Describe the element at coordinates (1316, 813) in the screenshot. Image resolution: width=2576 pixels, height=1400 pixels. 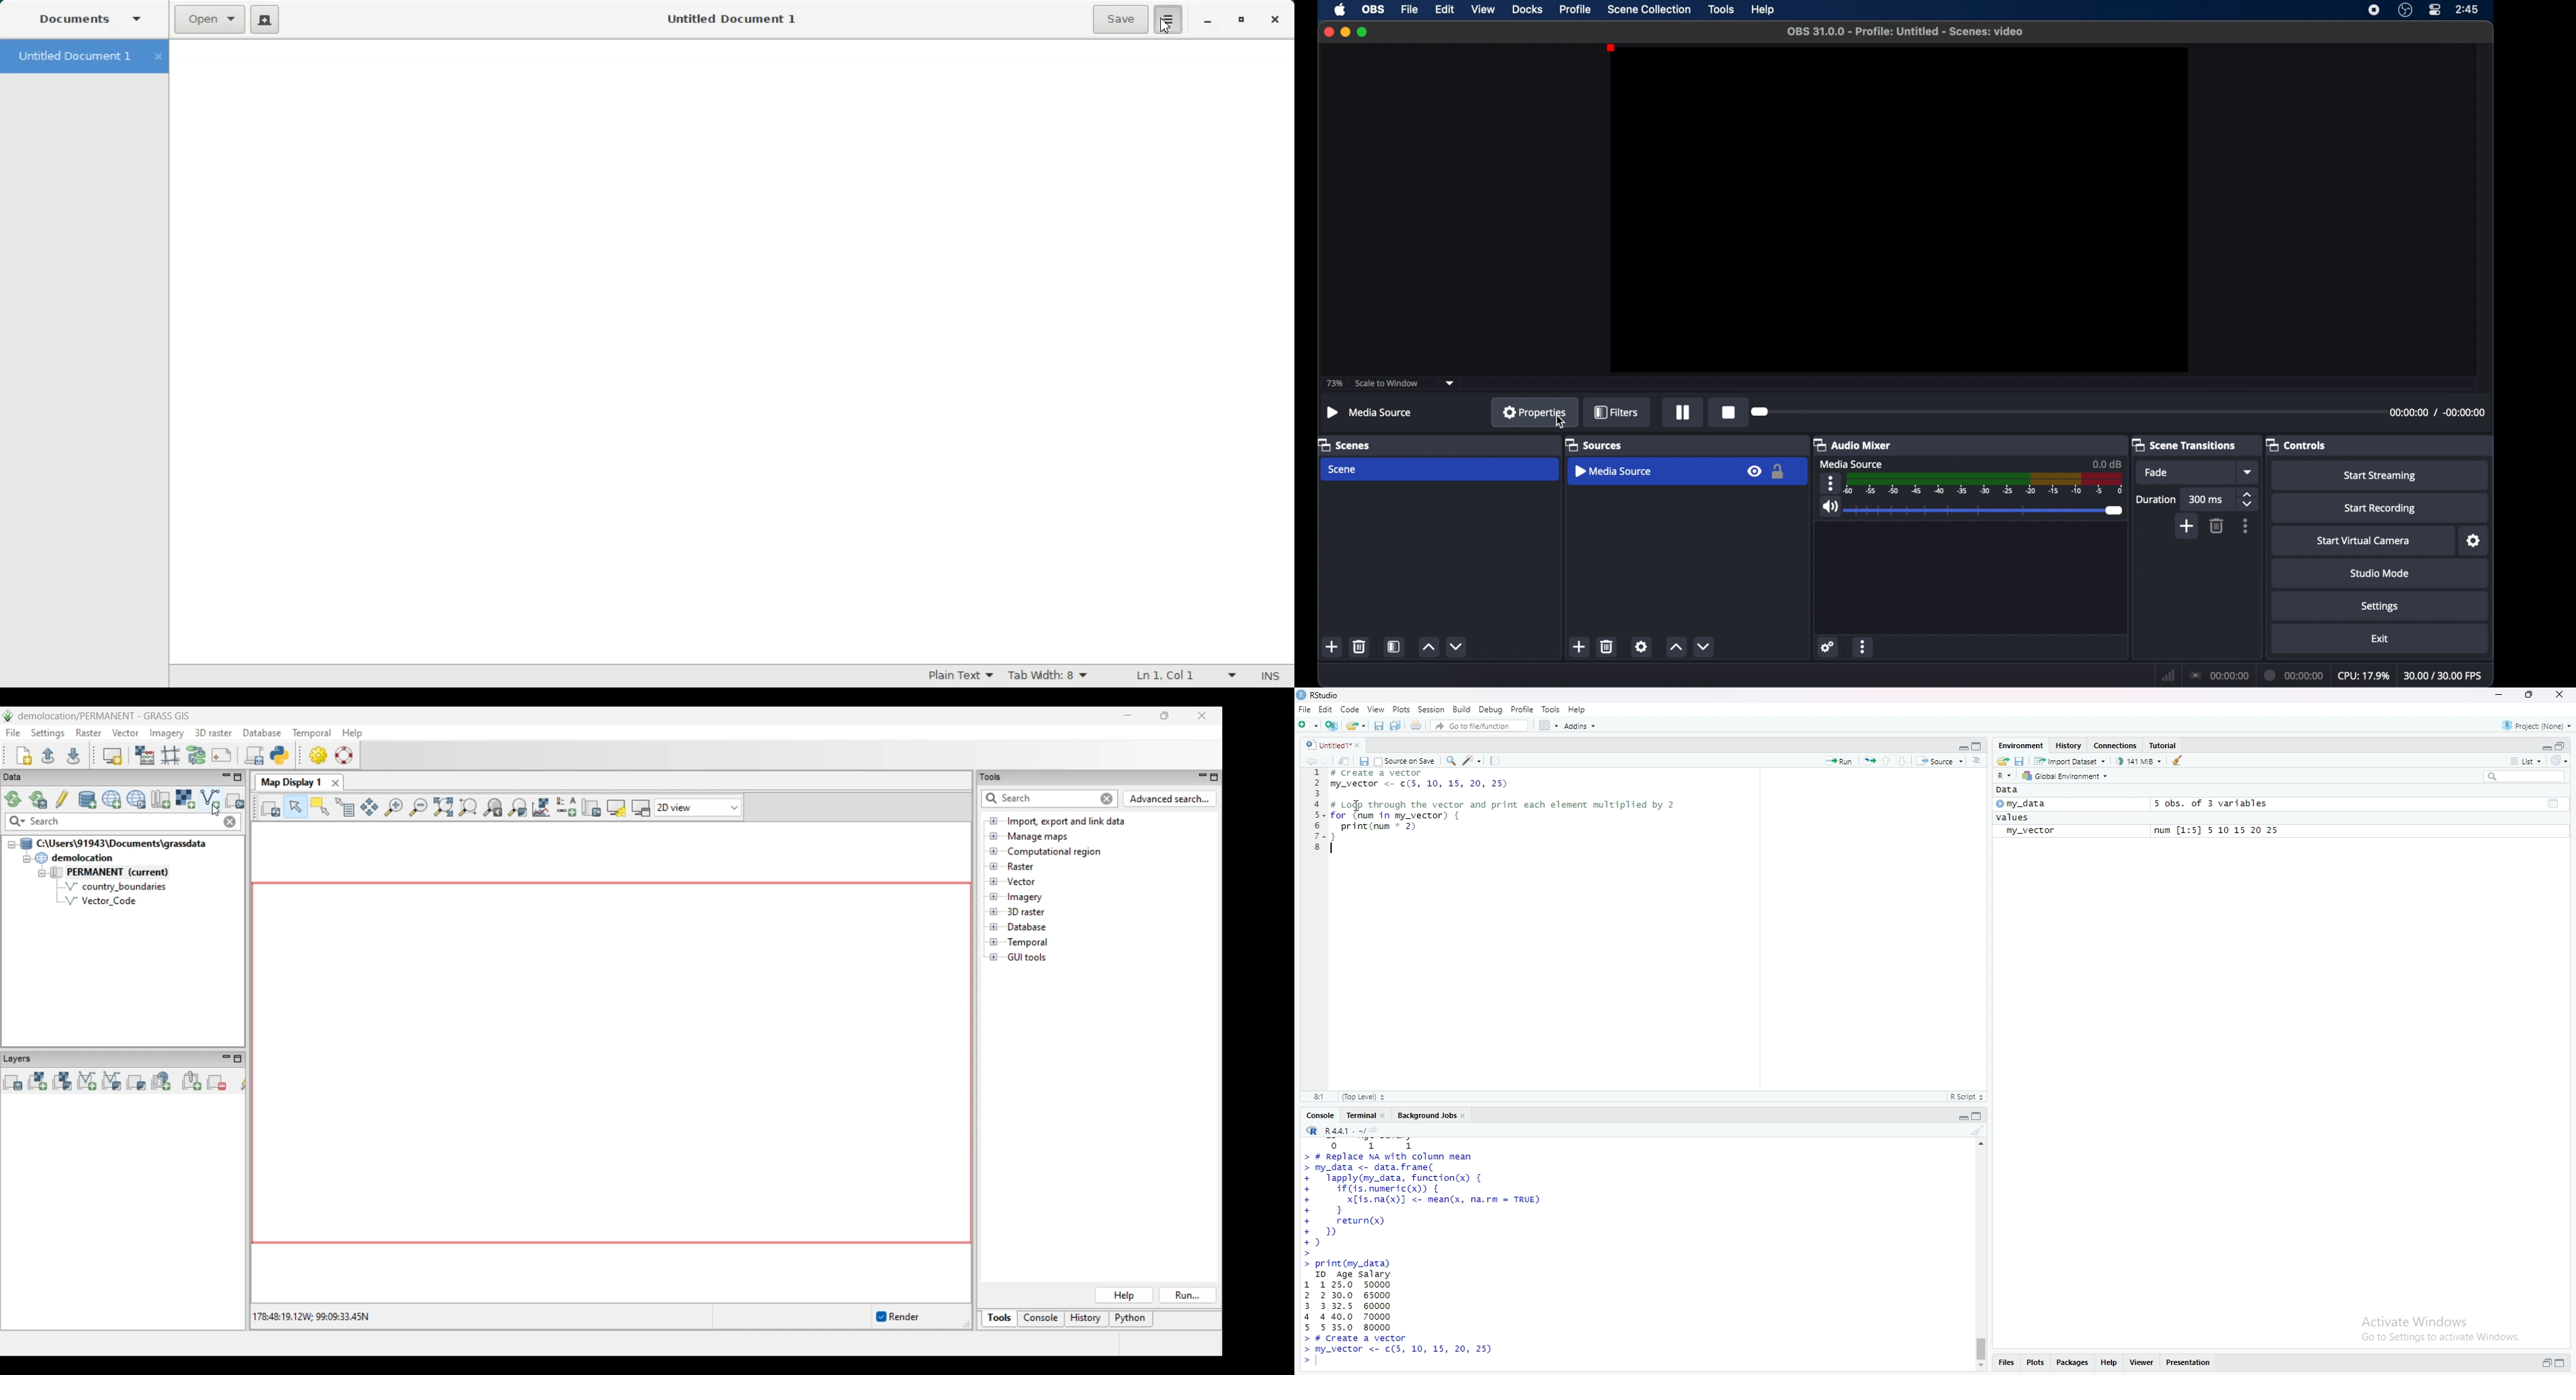
I see `line numbers` at that location.